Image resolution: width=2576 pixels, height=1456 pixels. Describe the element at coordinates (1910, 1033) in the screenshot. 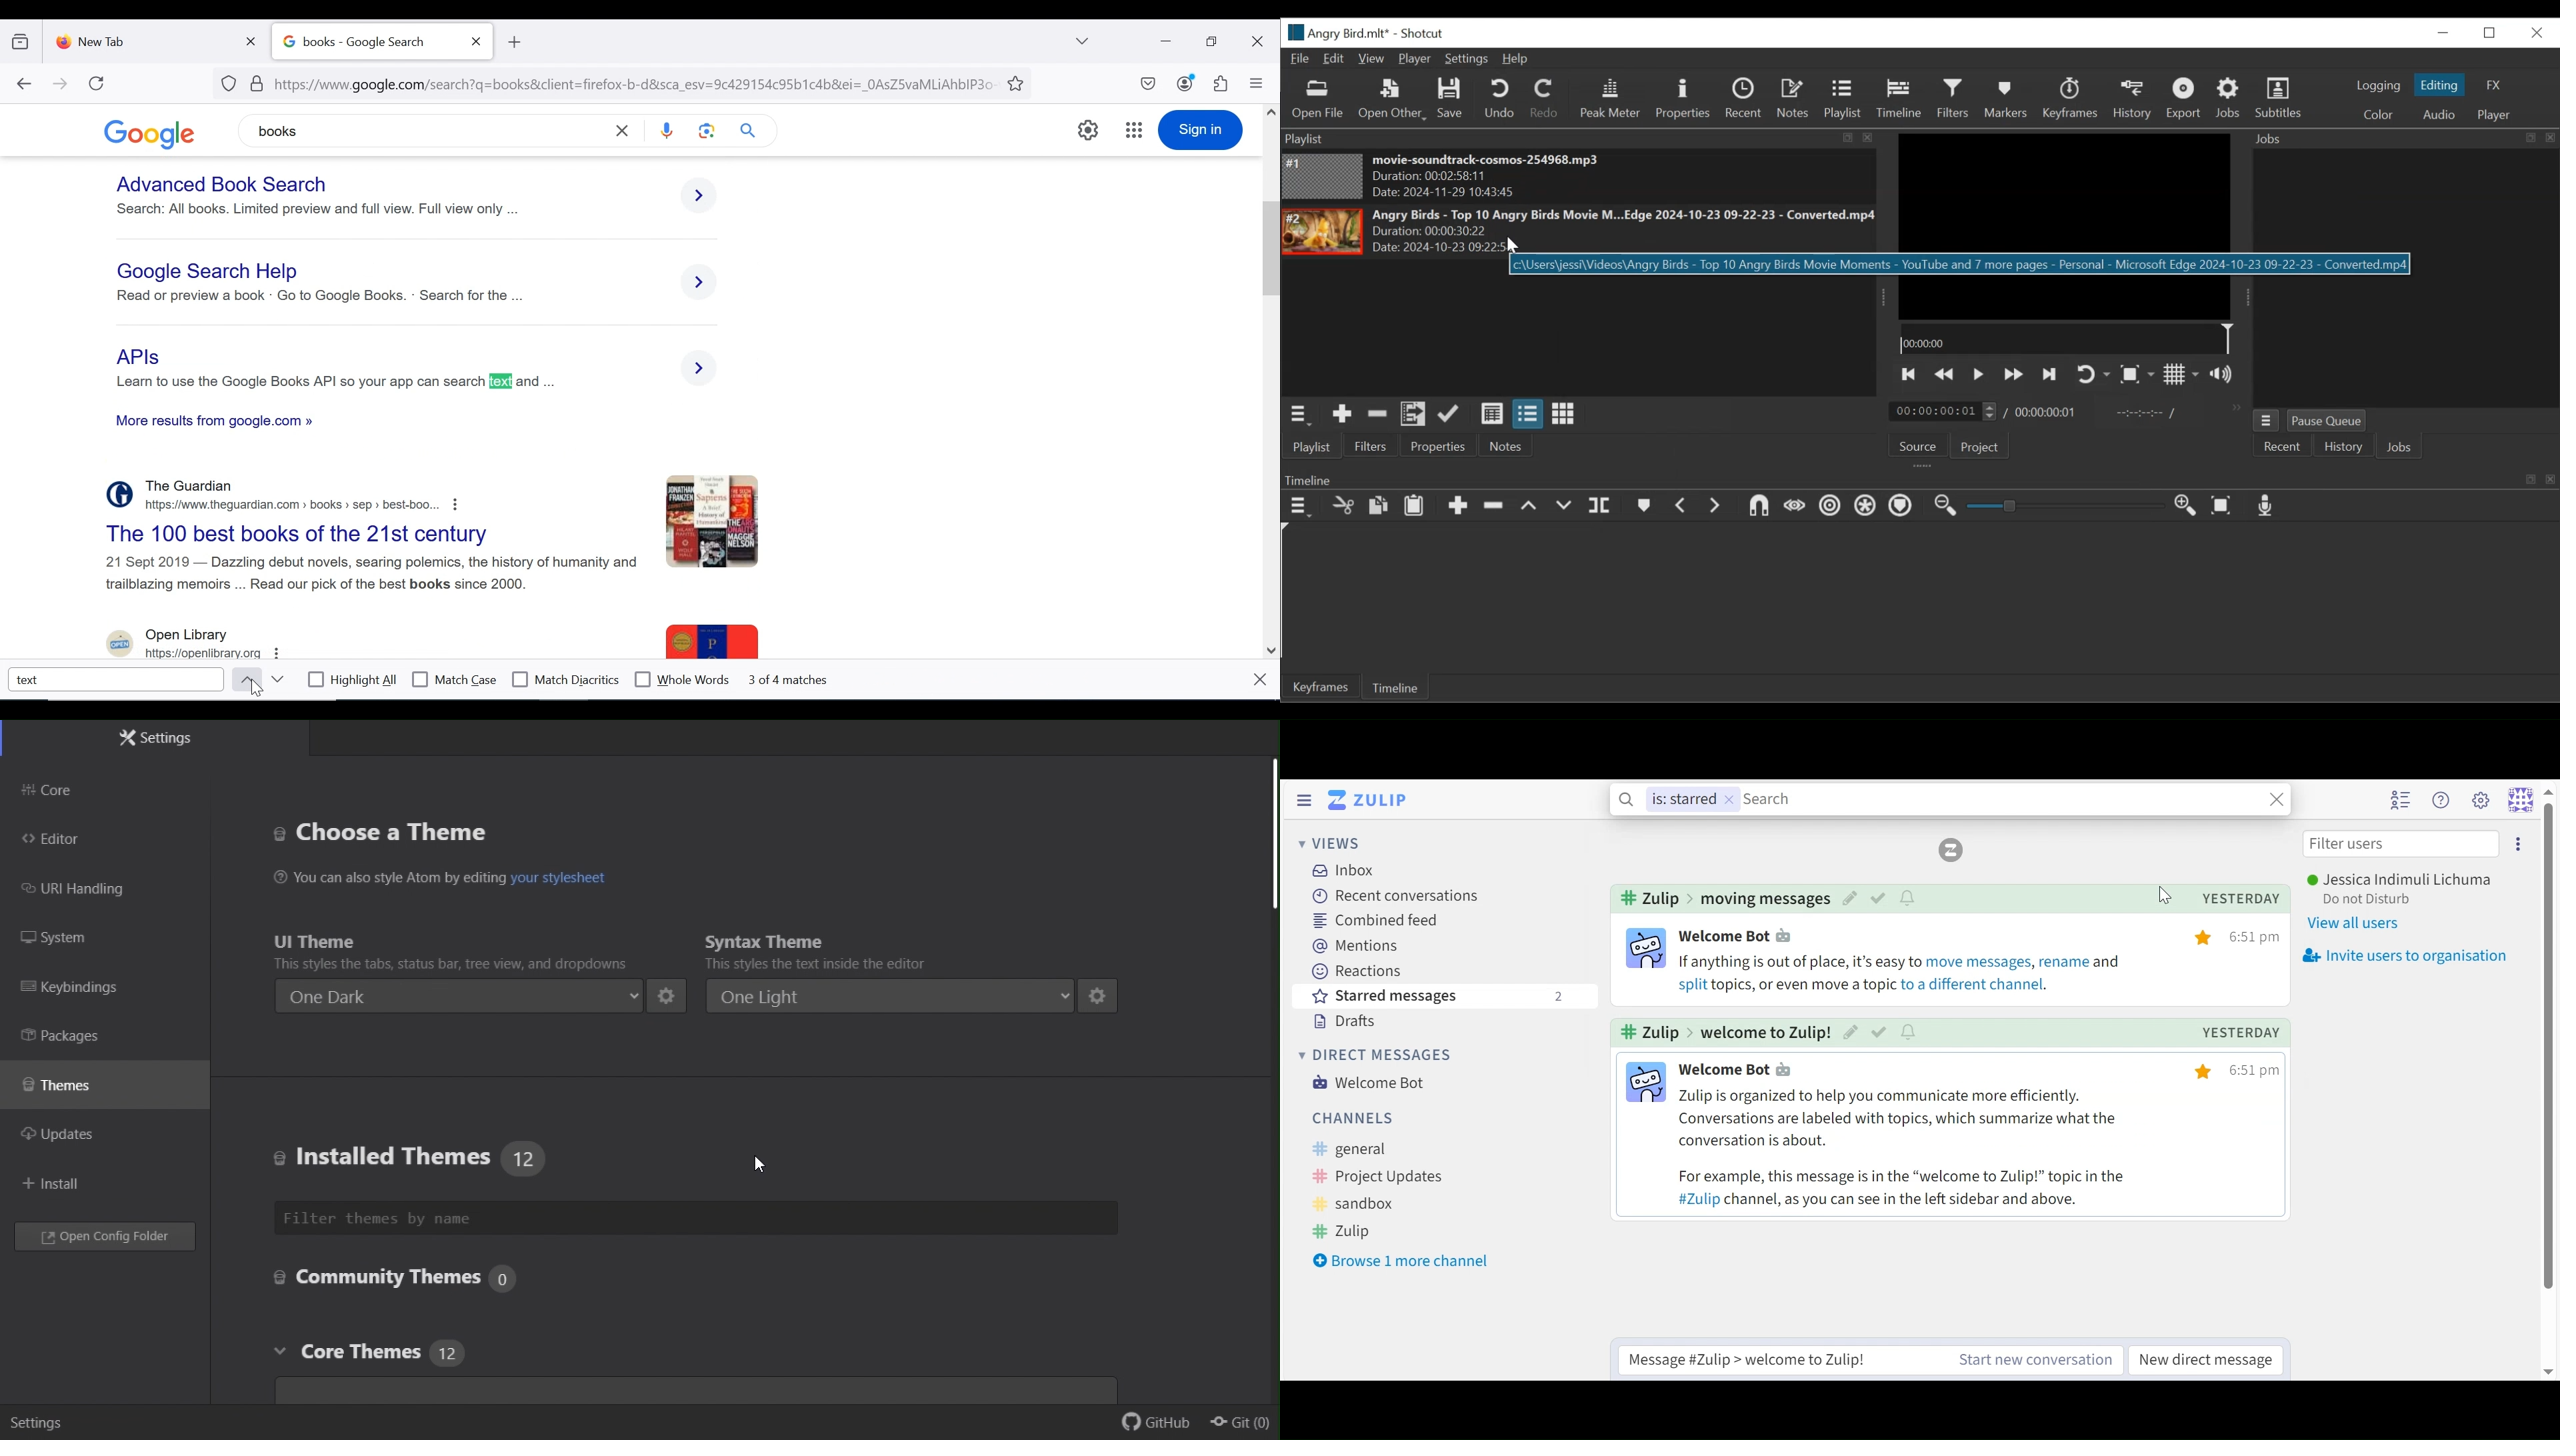

I see `notify` at that location.